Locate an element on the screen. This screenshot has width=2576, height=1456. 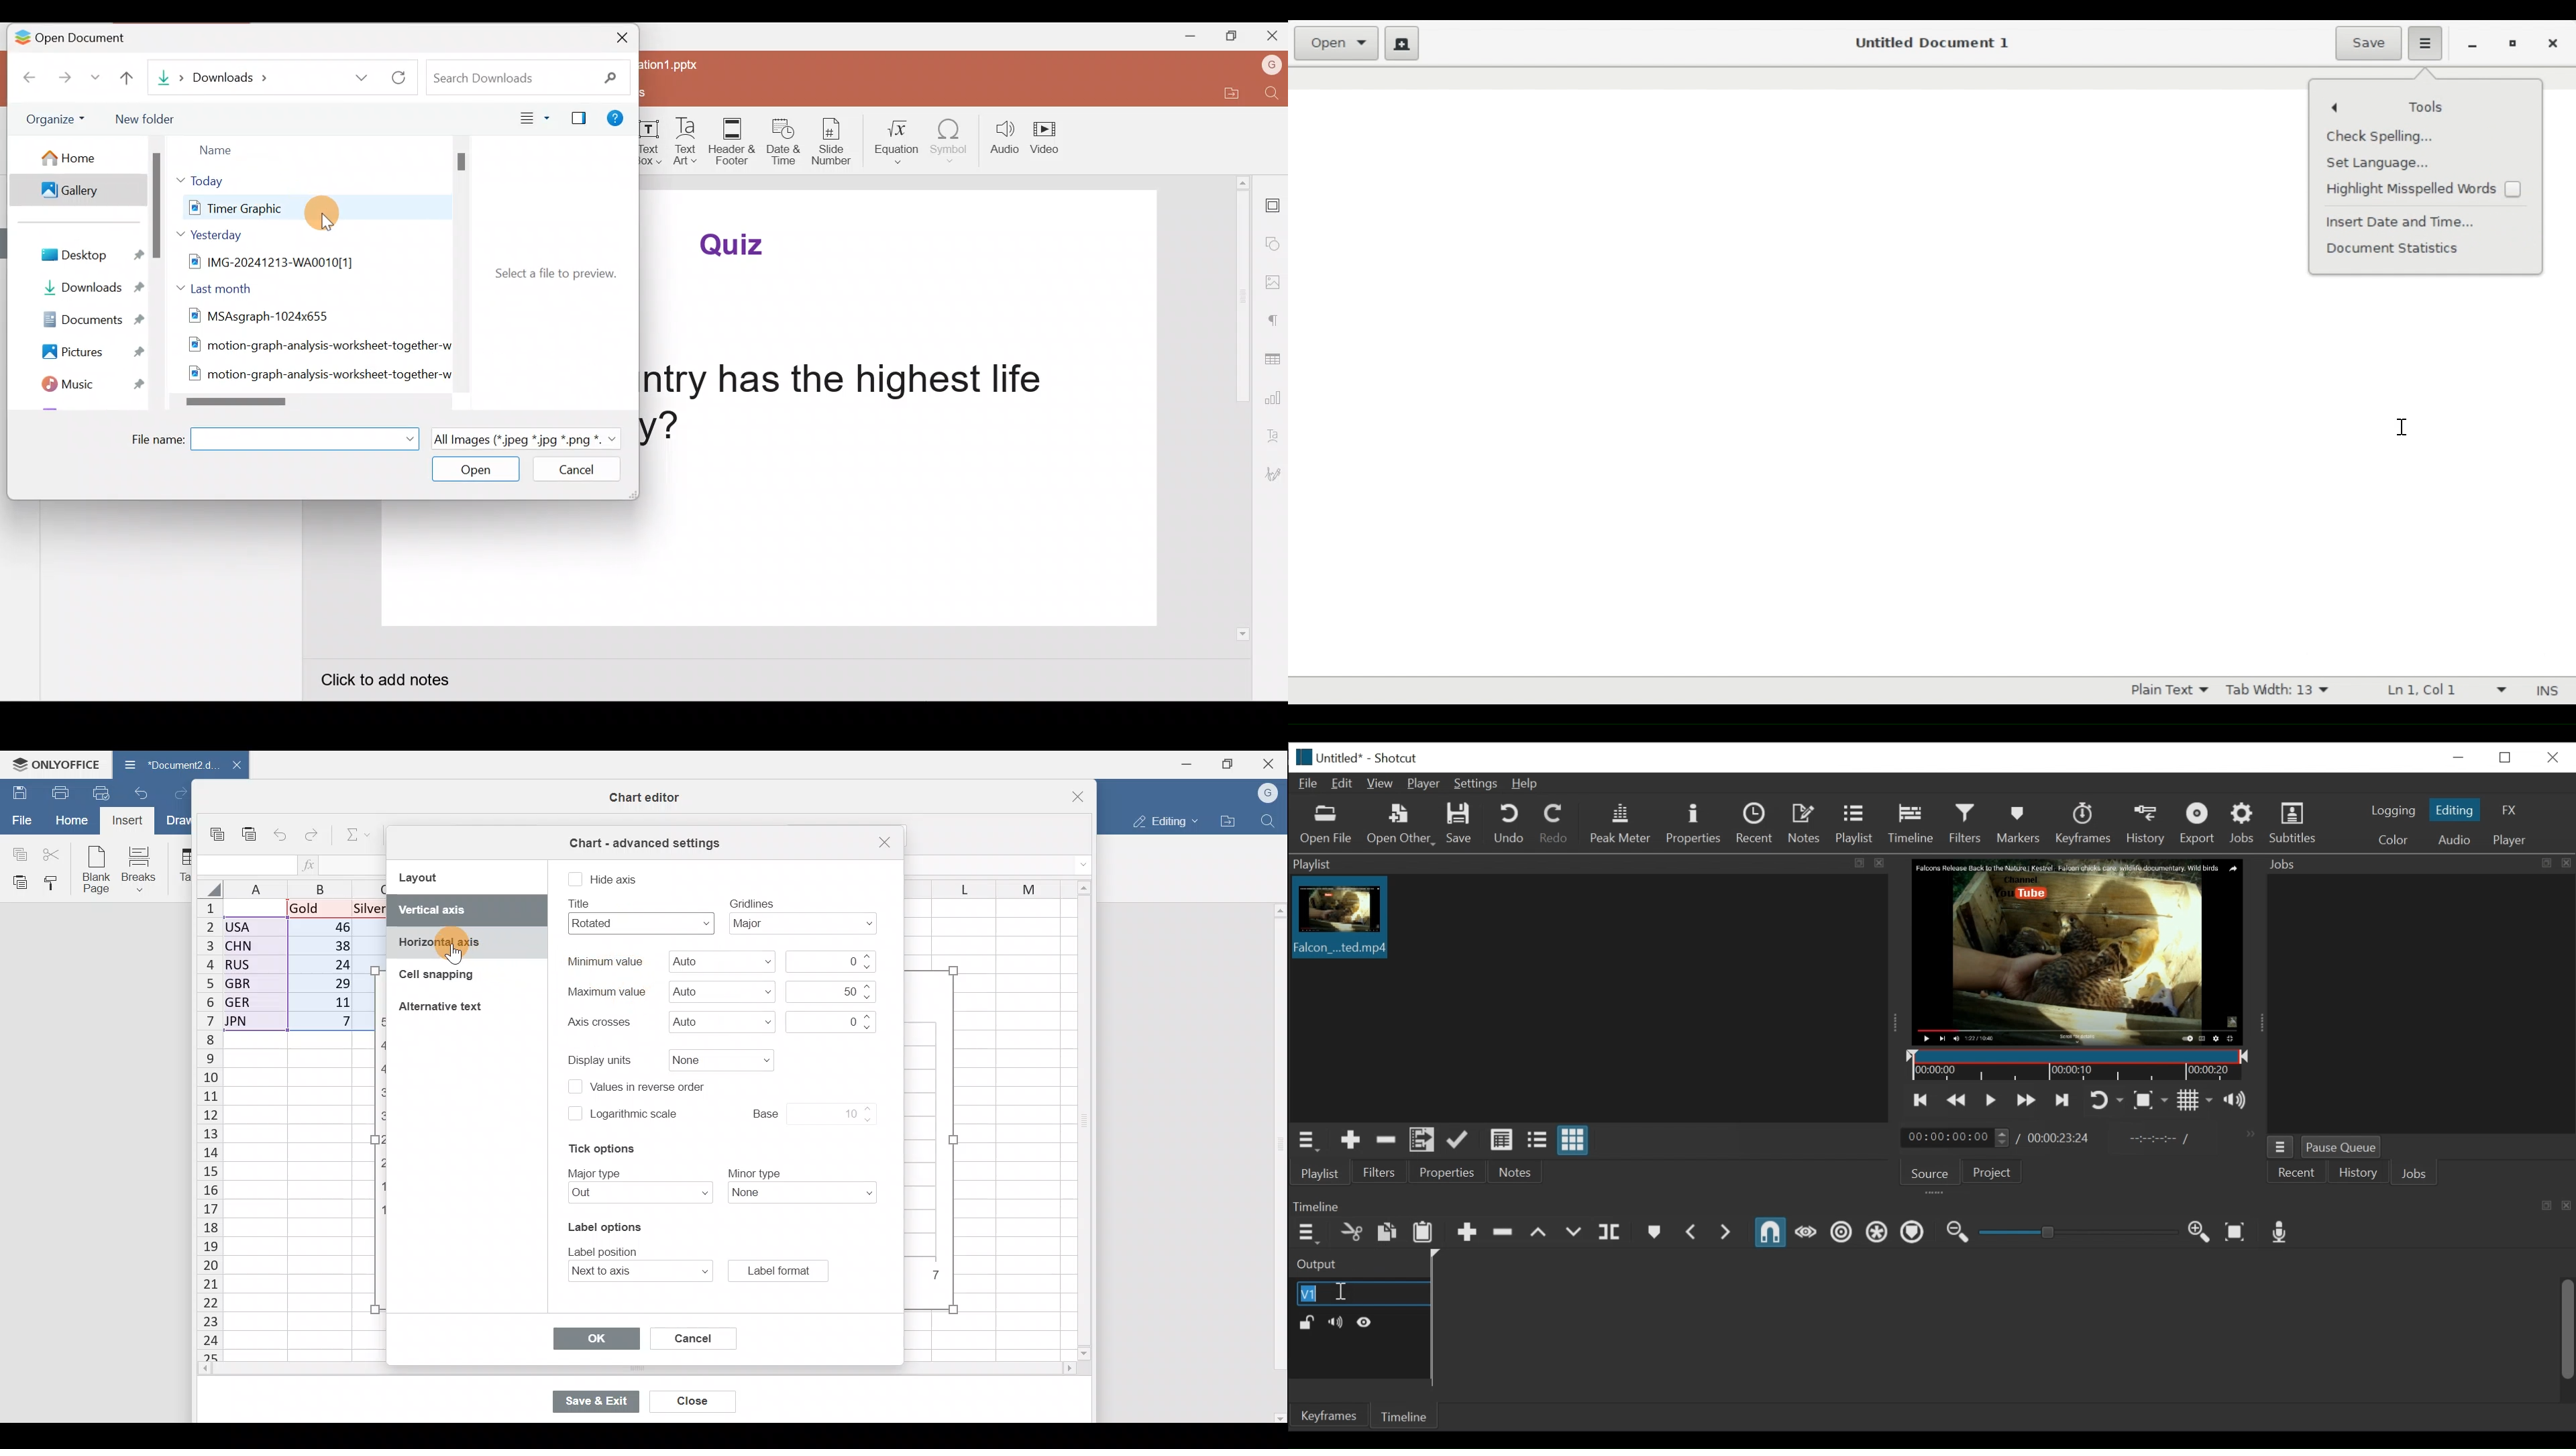
Adjust Zoom Slider is located at coordinates (2078, 1232).